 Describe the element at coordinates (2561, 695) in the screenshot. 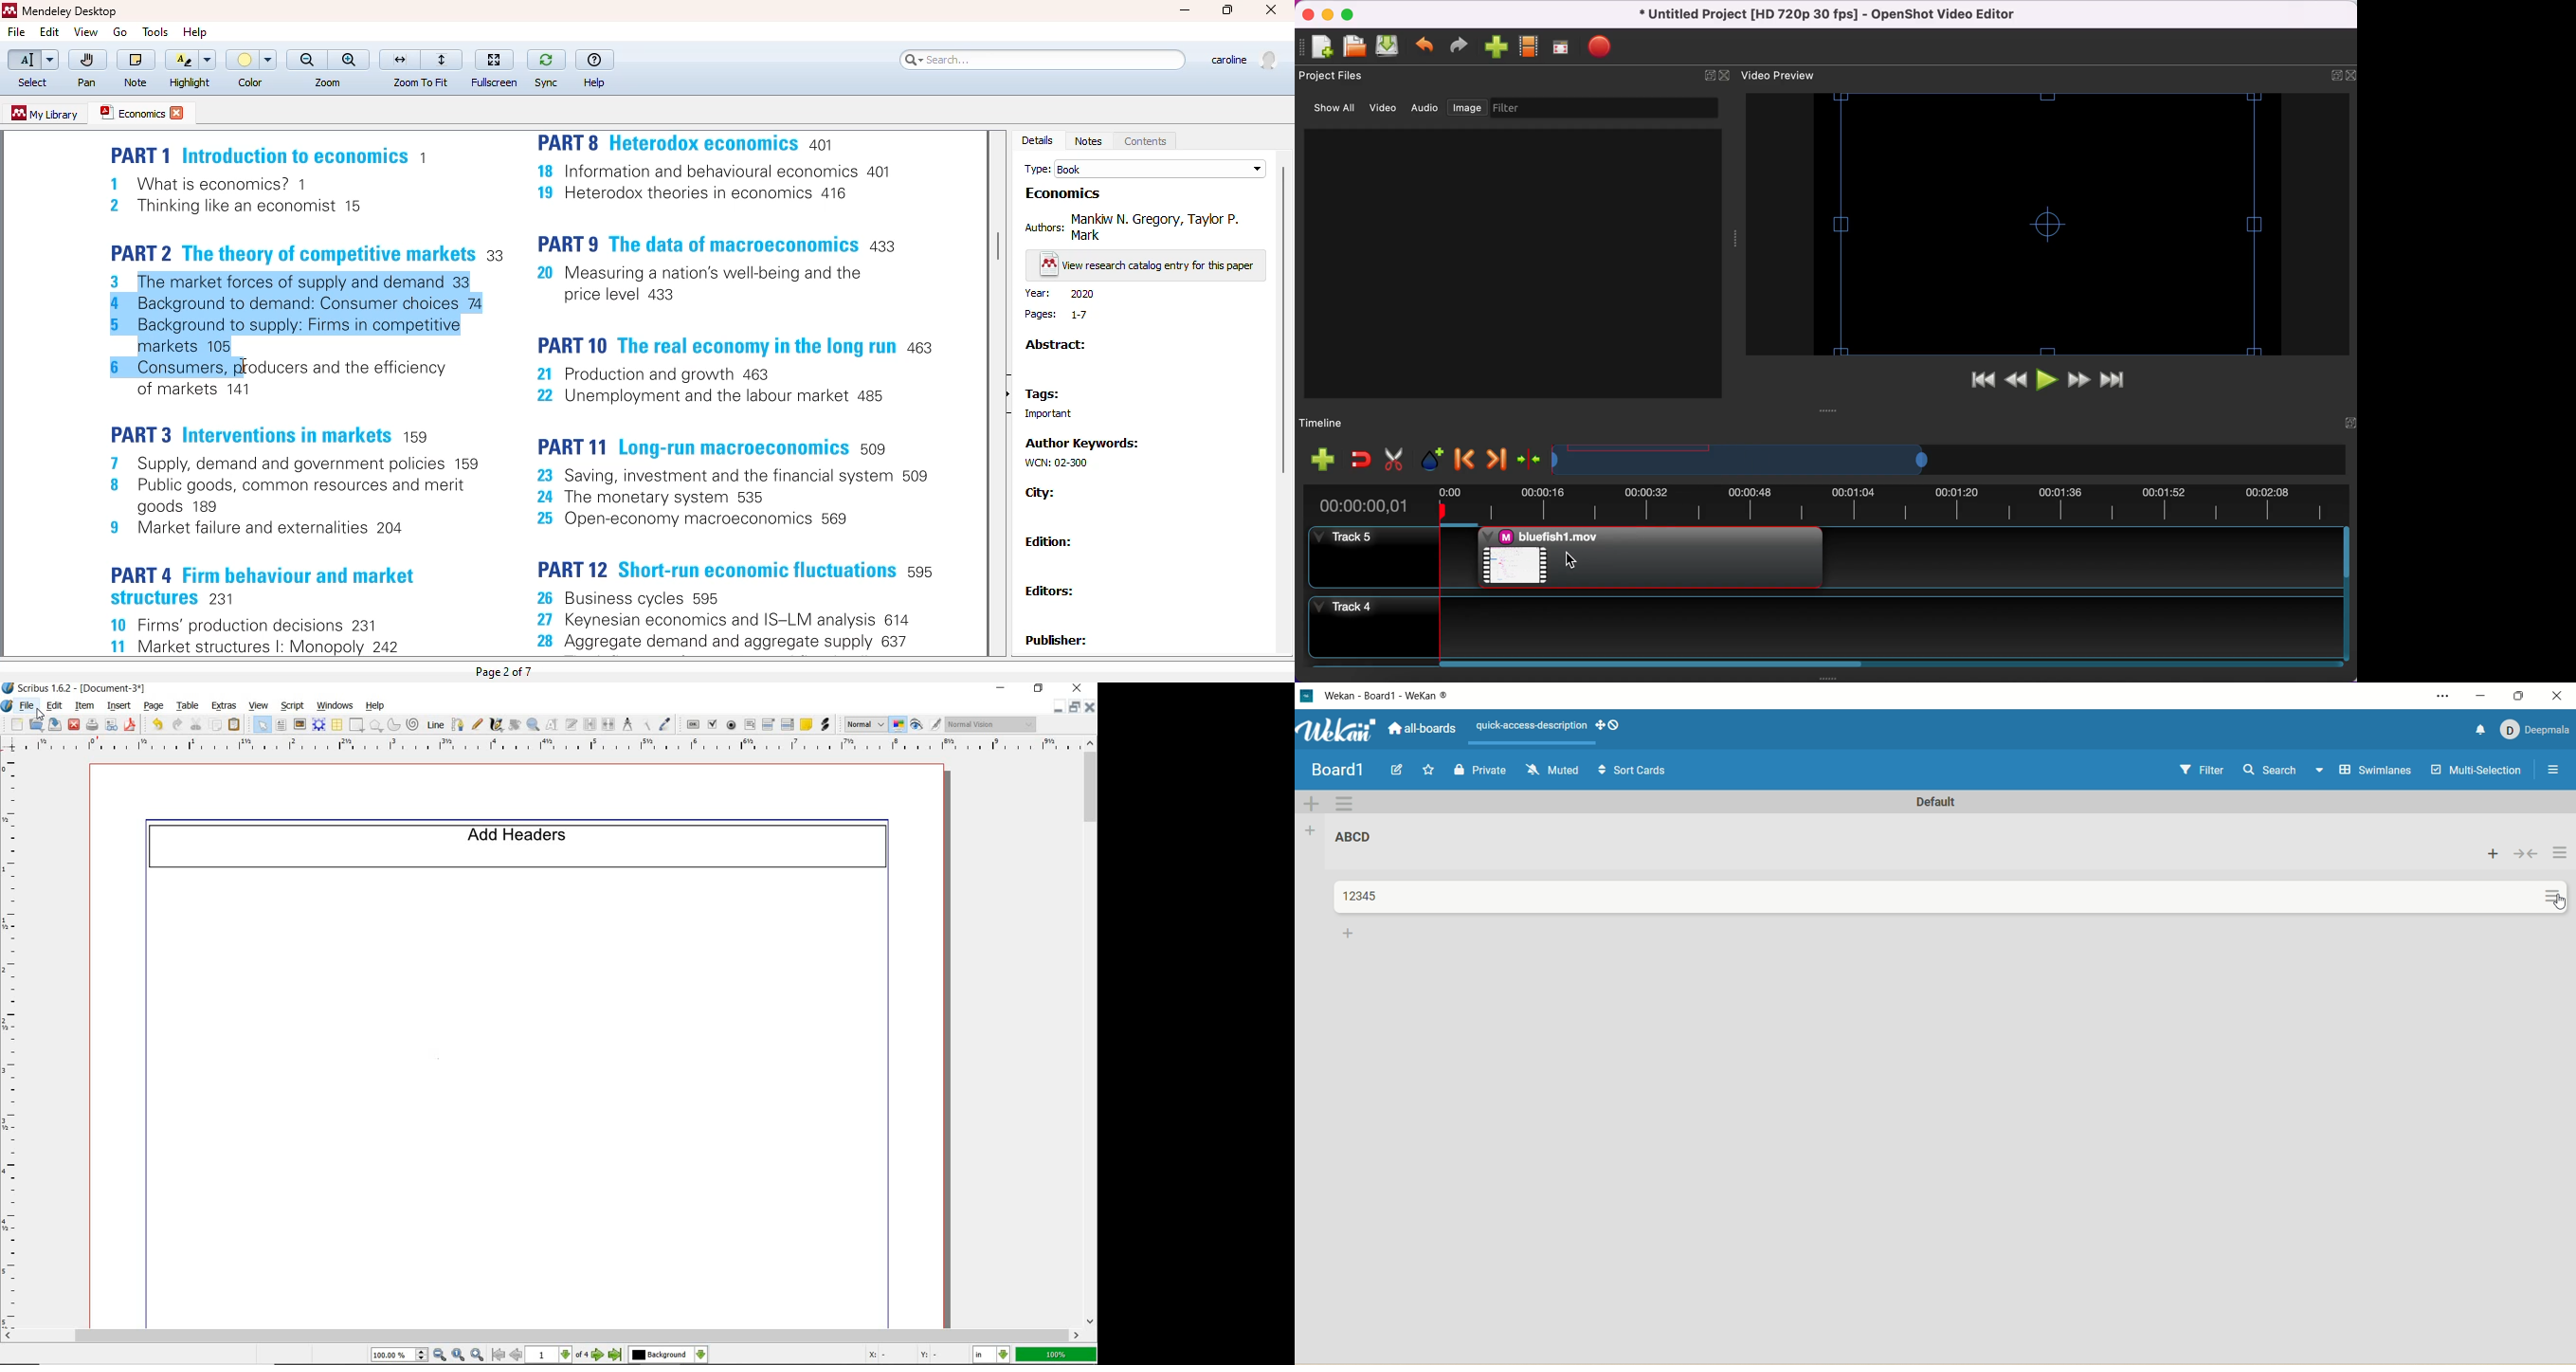

I see `close` at that location.